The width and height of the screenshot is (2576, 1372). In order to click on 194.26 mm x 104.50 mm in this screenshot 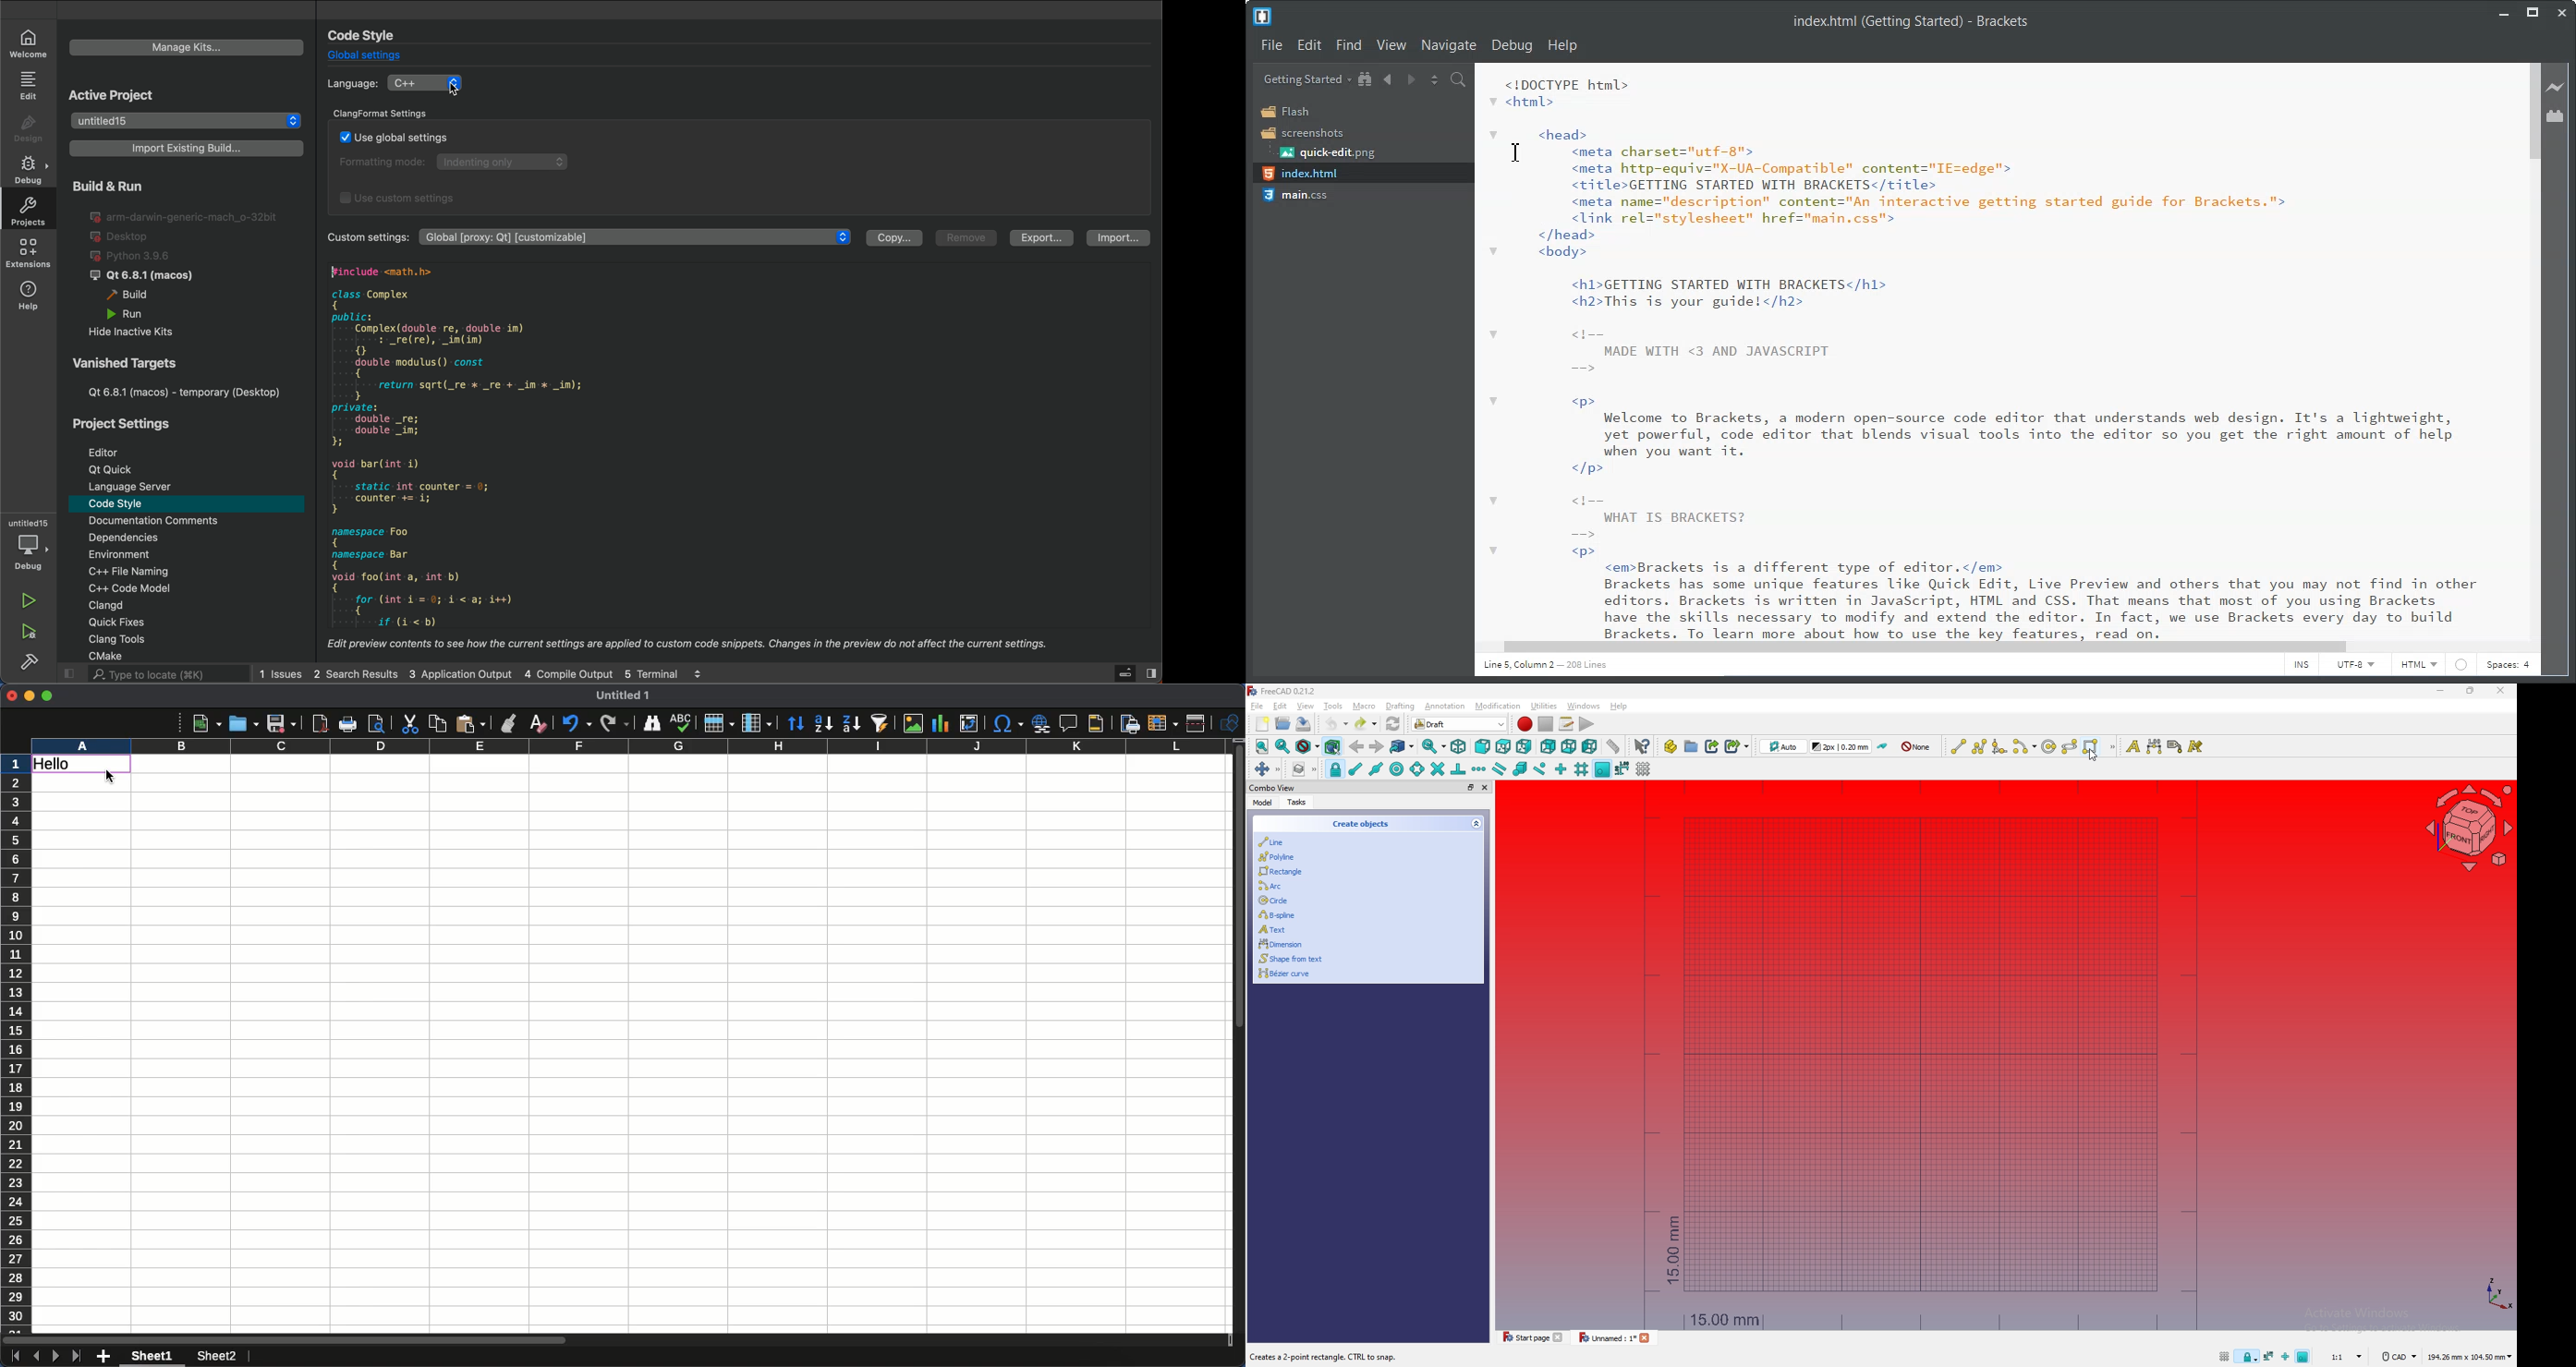, I will do `click(2470, 1357)`.